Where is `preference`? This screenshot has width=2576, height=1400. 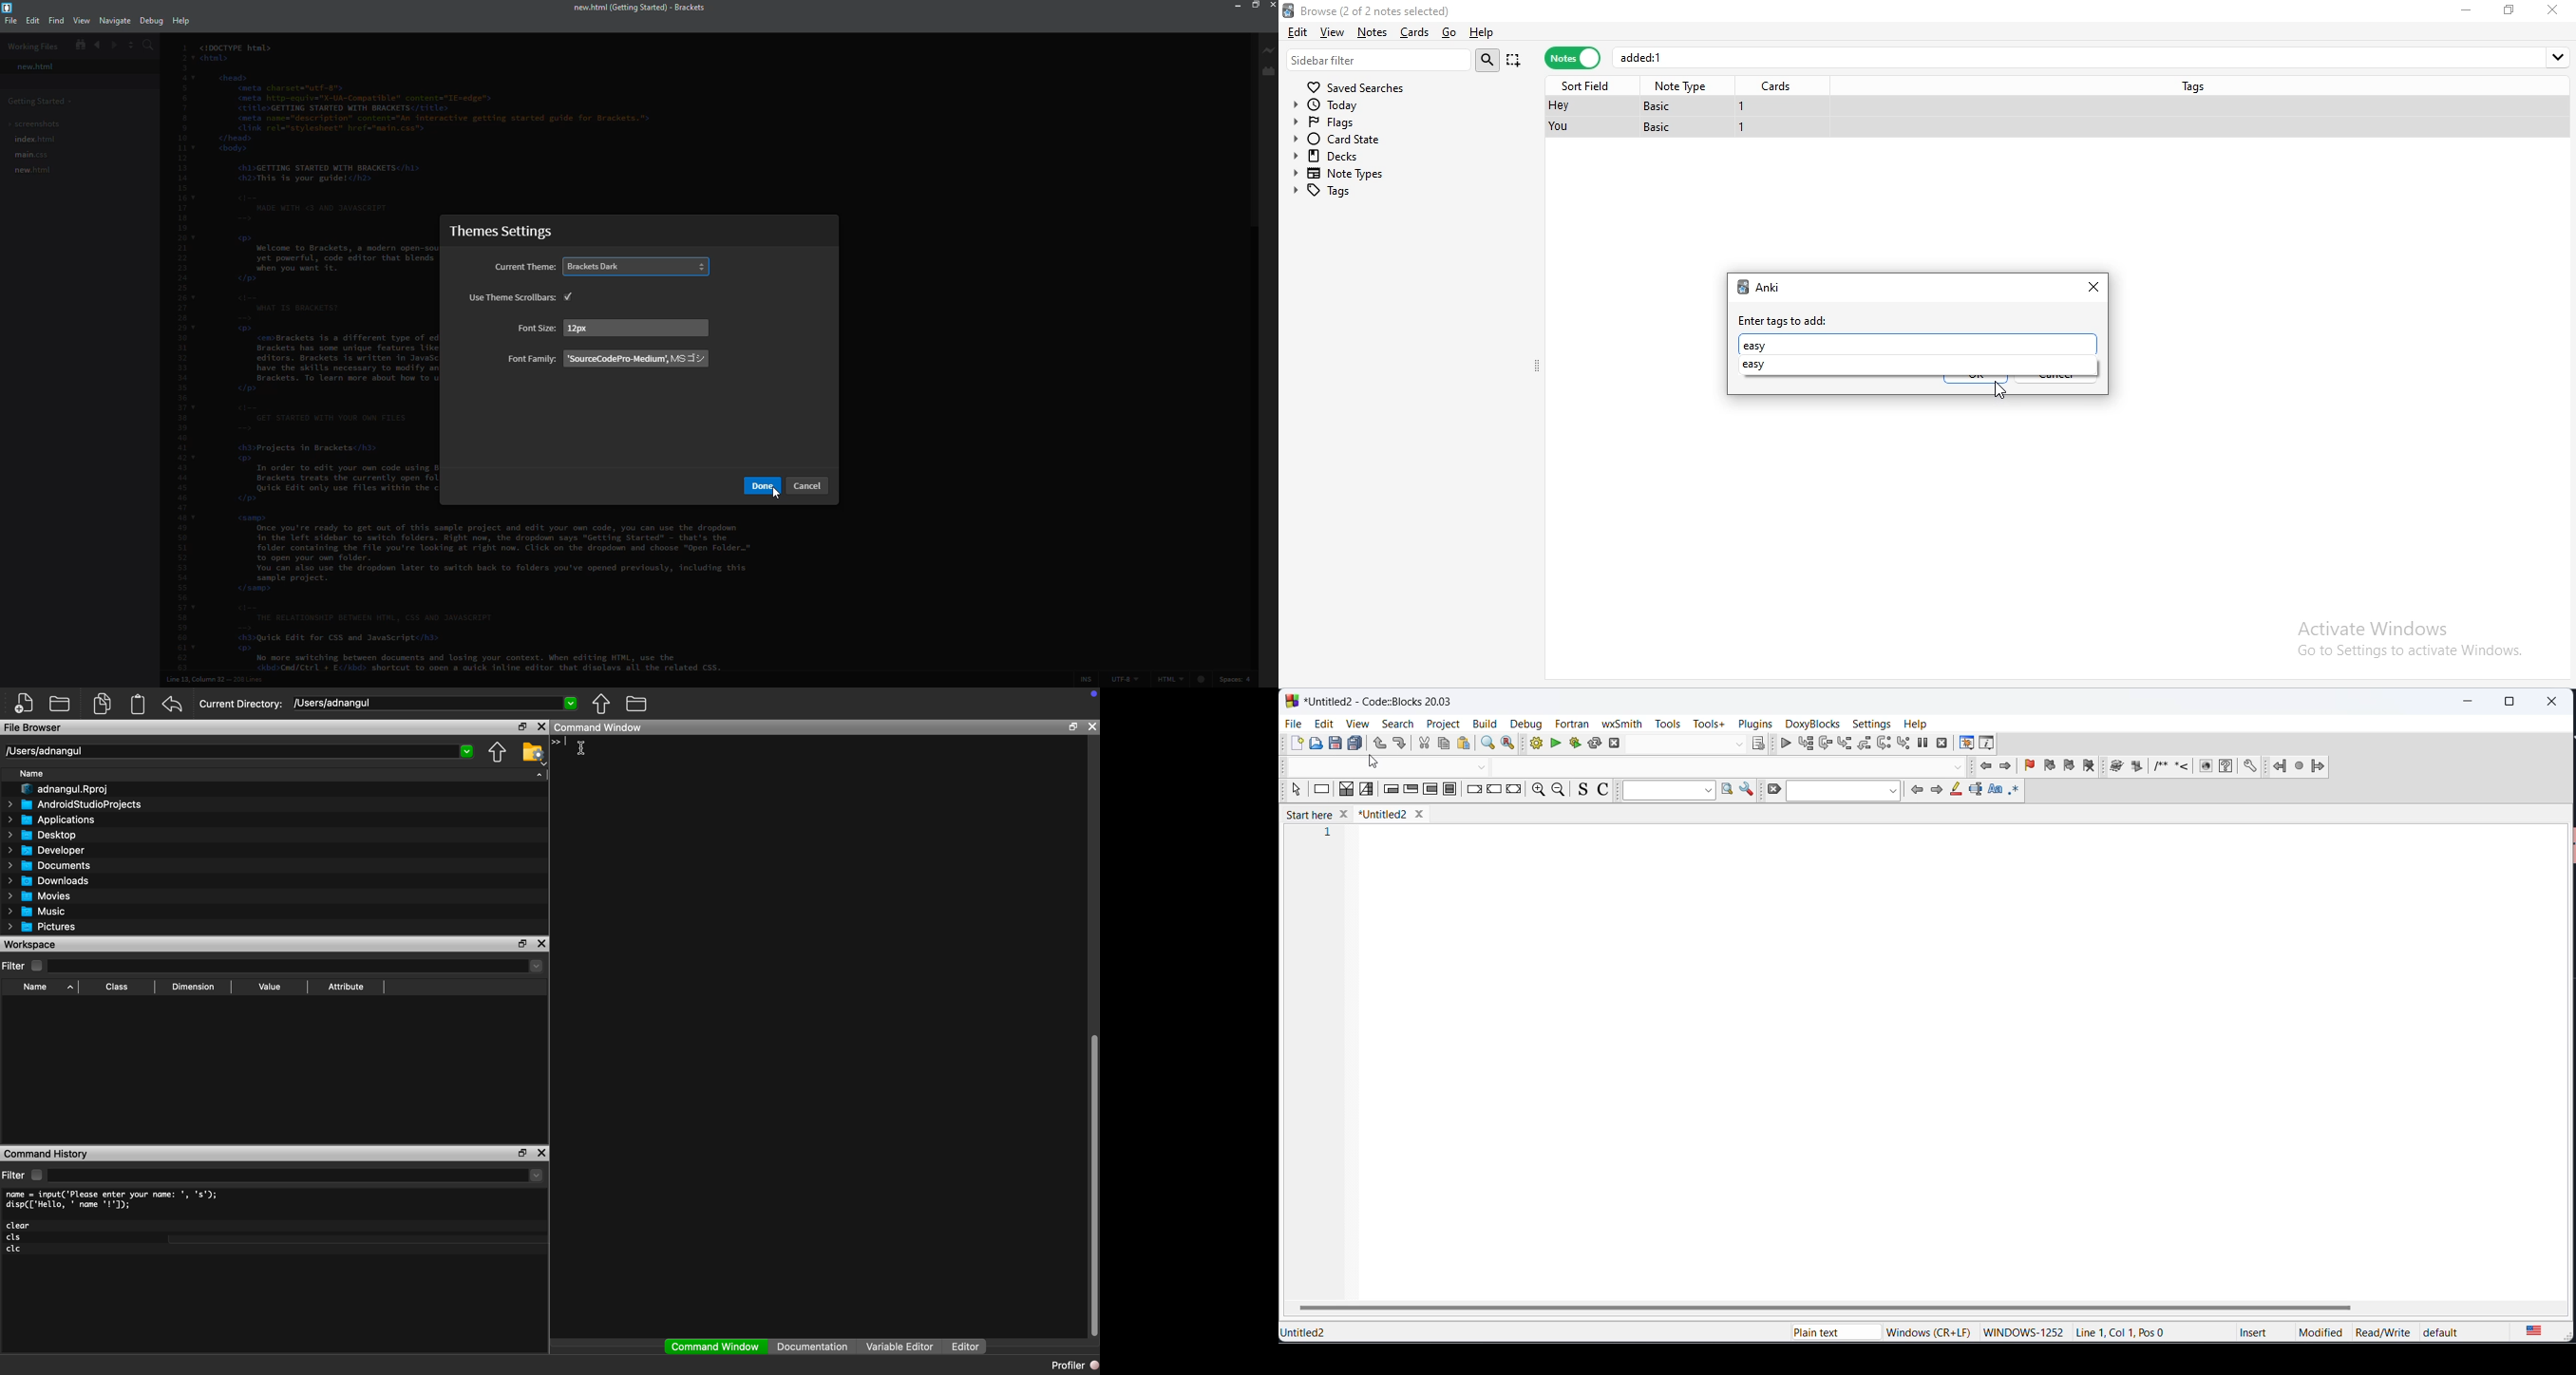 preference is located at coordinates (2251, 768).